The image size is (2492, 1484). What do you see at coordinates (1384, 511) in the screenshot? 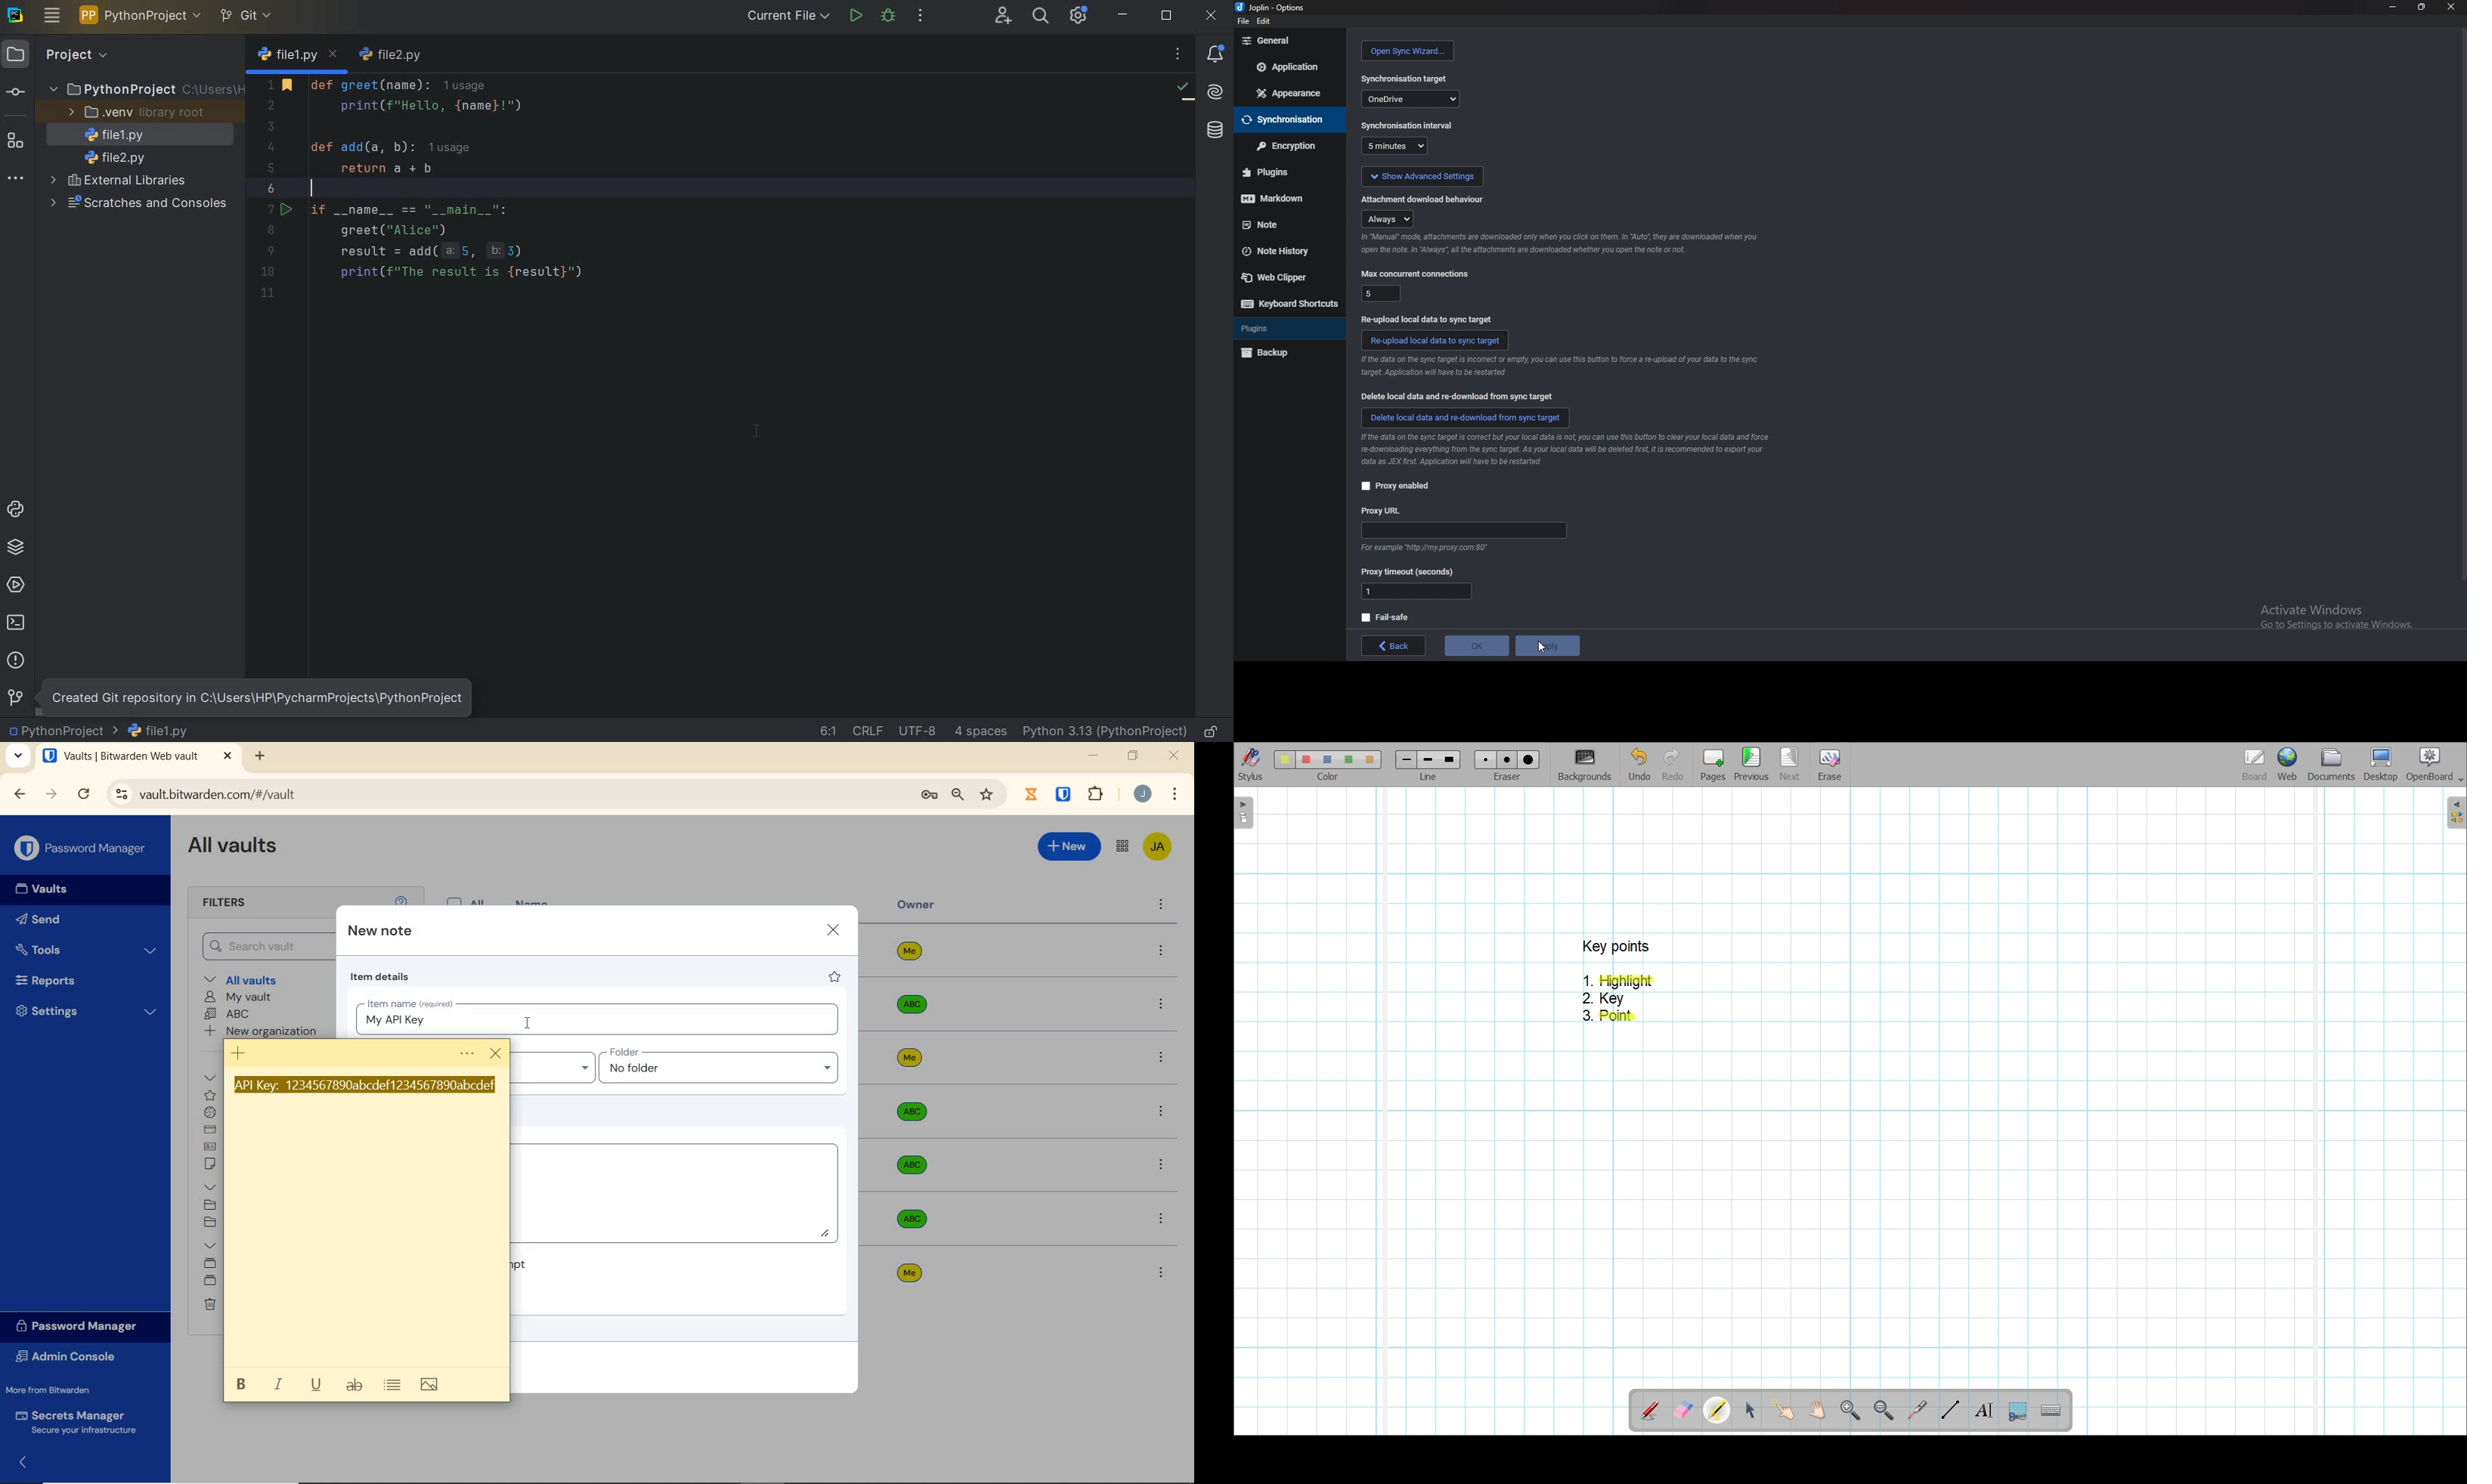
I see `proxy url` at bounding box center [1384, 511].